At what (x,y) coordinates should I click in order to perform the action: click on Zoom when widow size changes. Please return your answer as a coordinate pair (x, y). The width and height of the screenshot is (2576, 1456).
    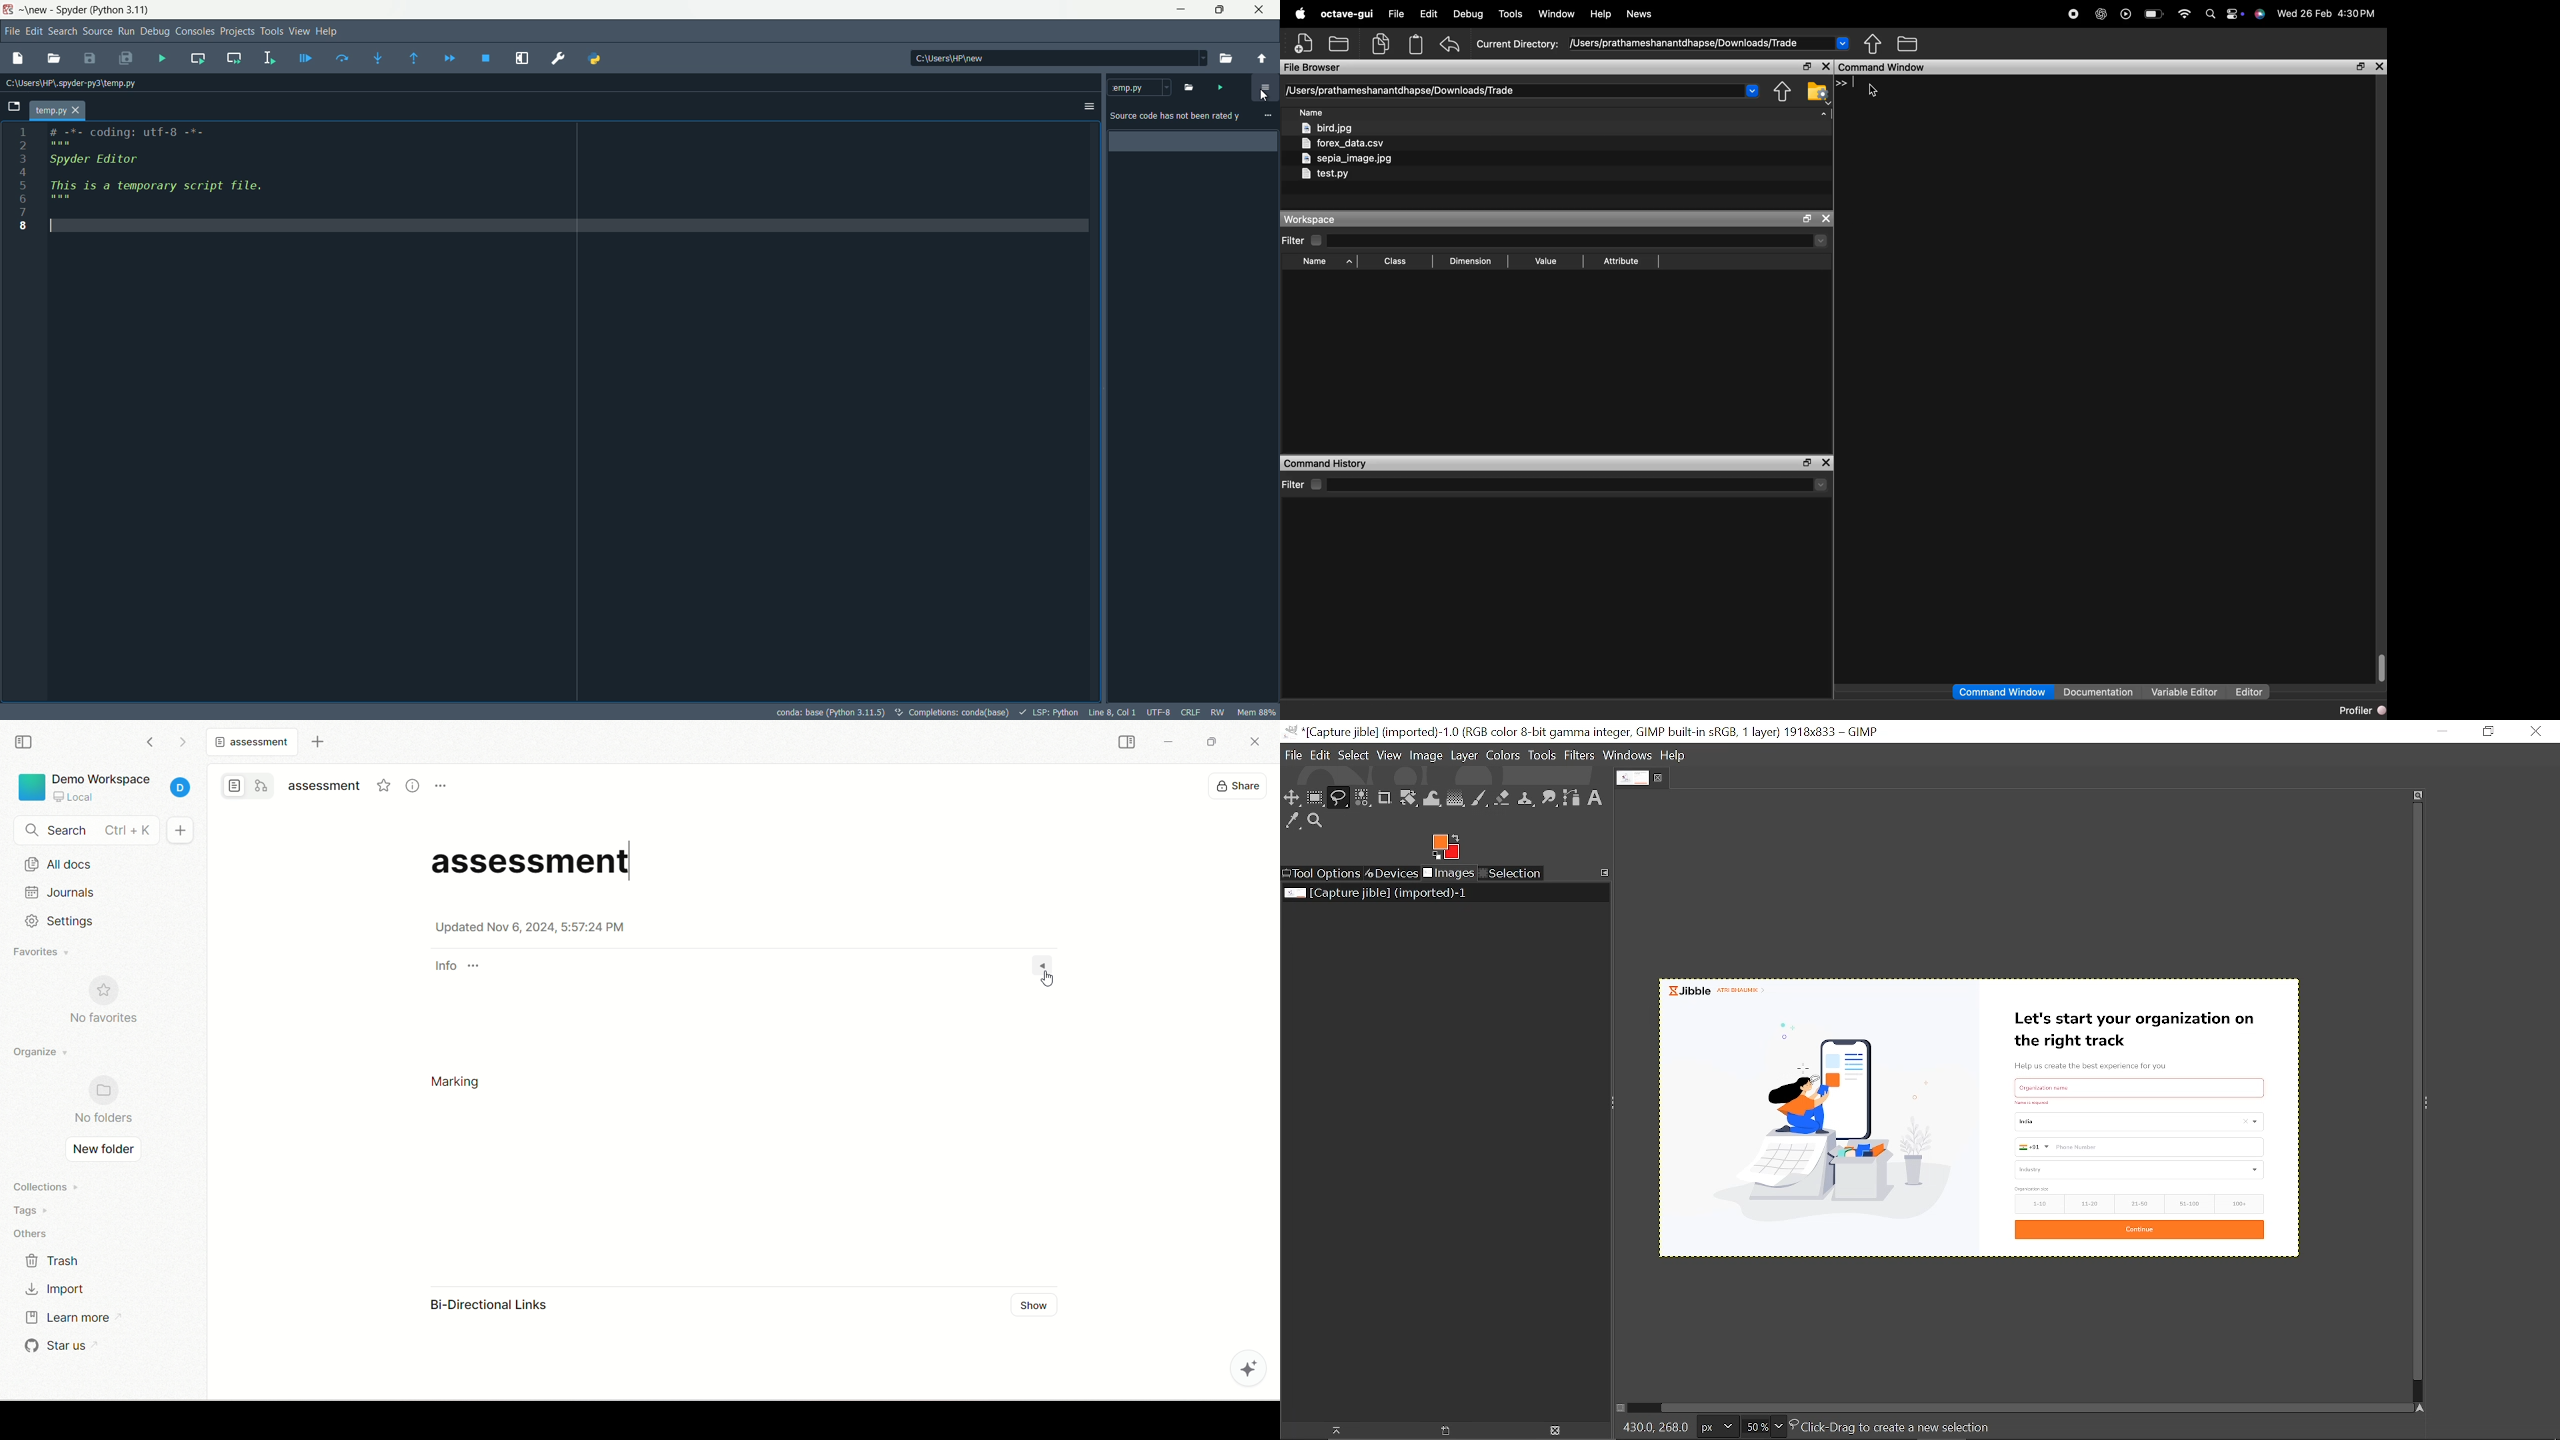
    Looking at the image, I should click on (2418, 795).